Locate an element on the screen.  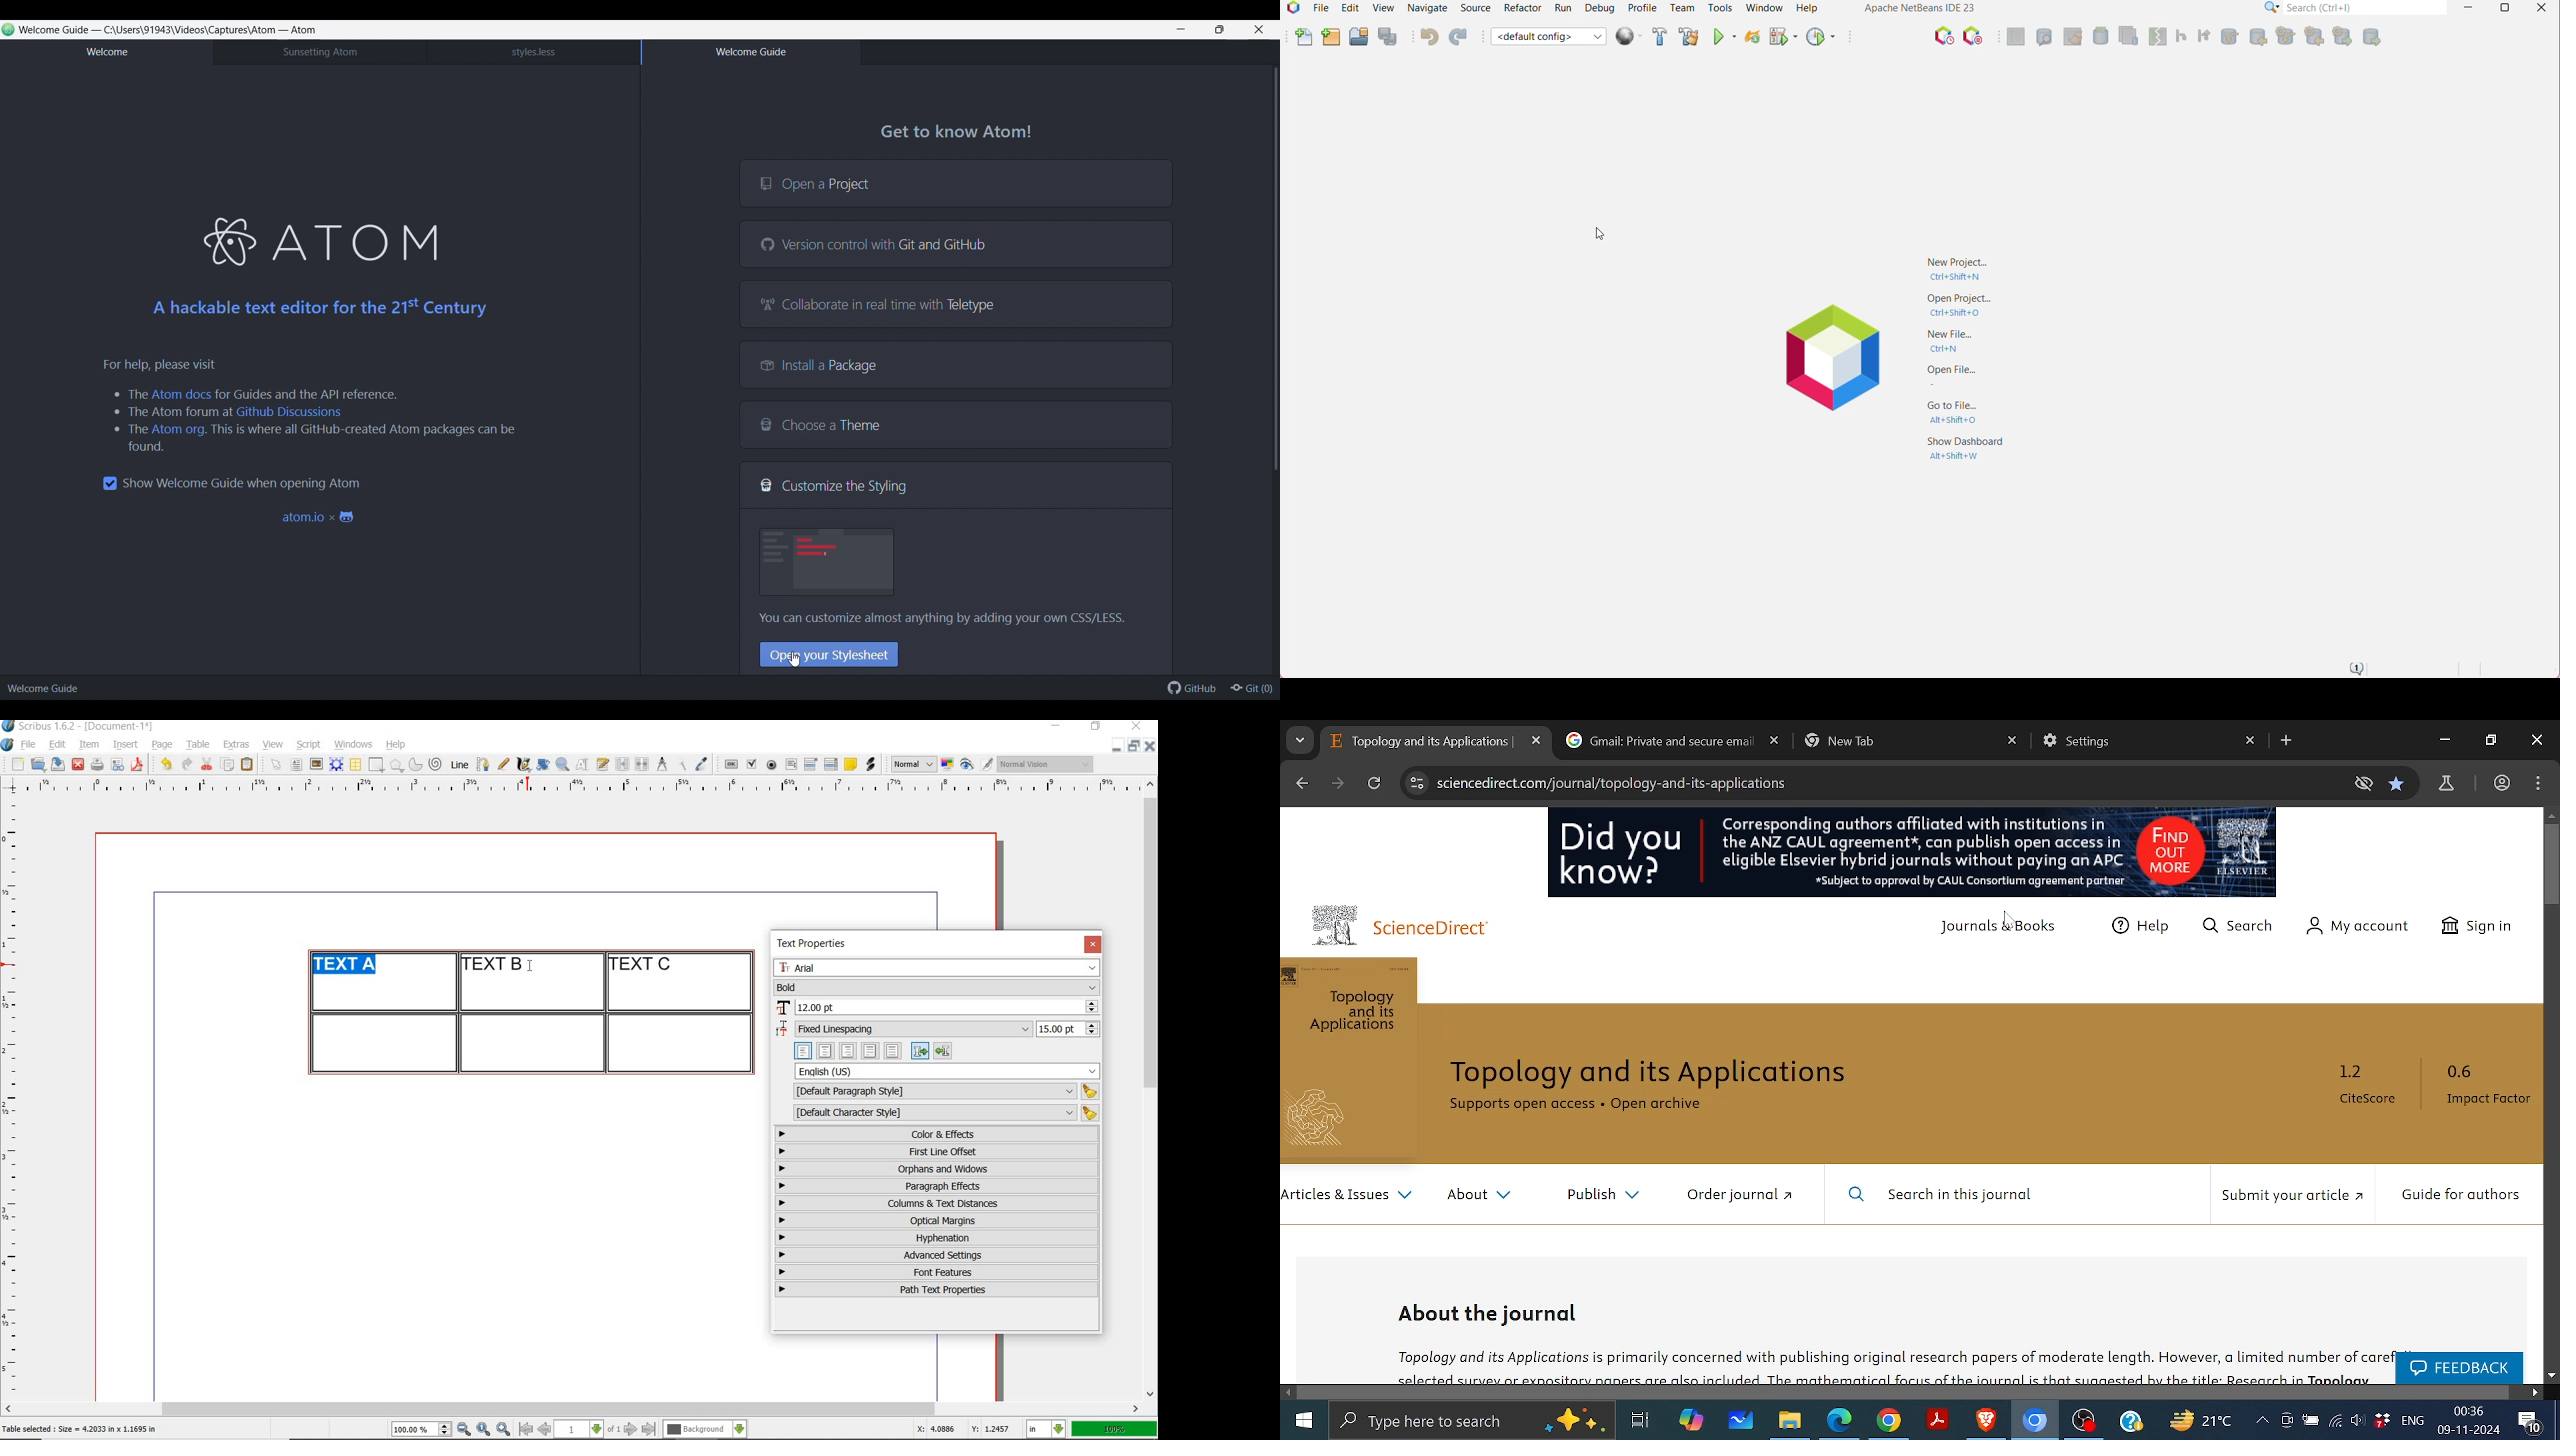
Table selected : Size = 4.2033 in x 1.1695 in is located at coordinates (80, 1428).